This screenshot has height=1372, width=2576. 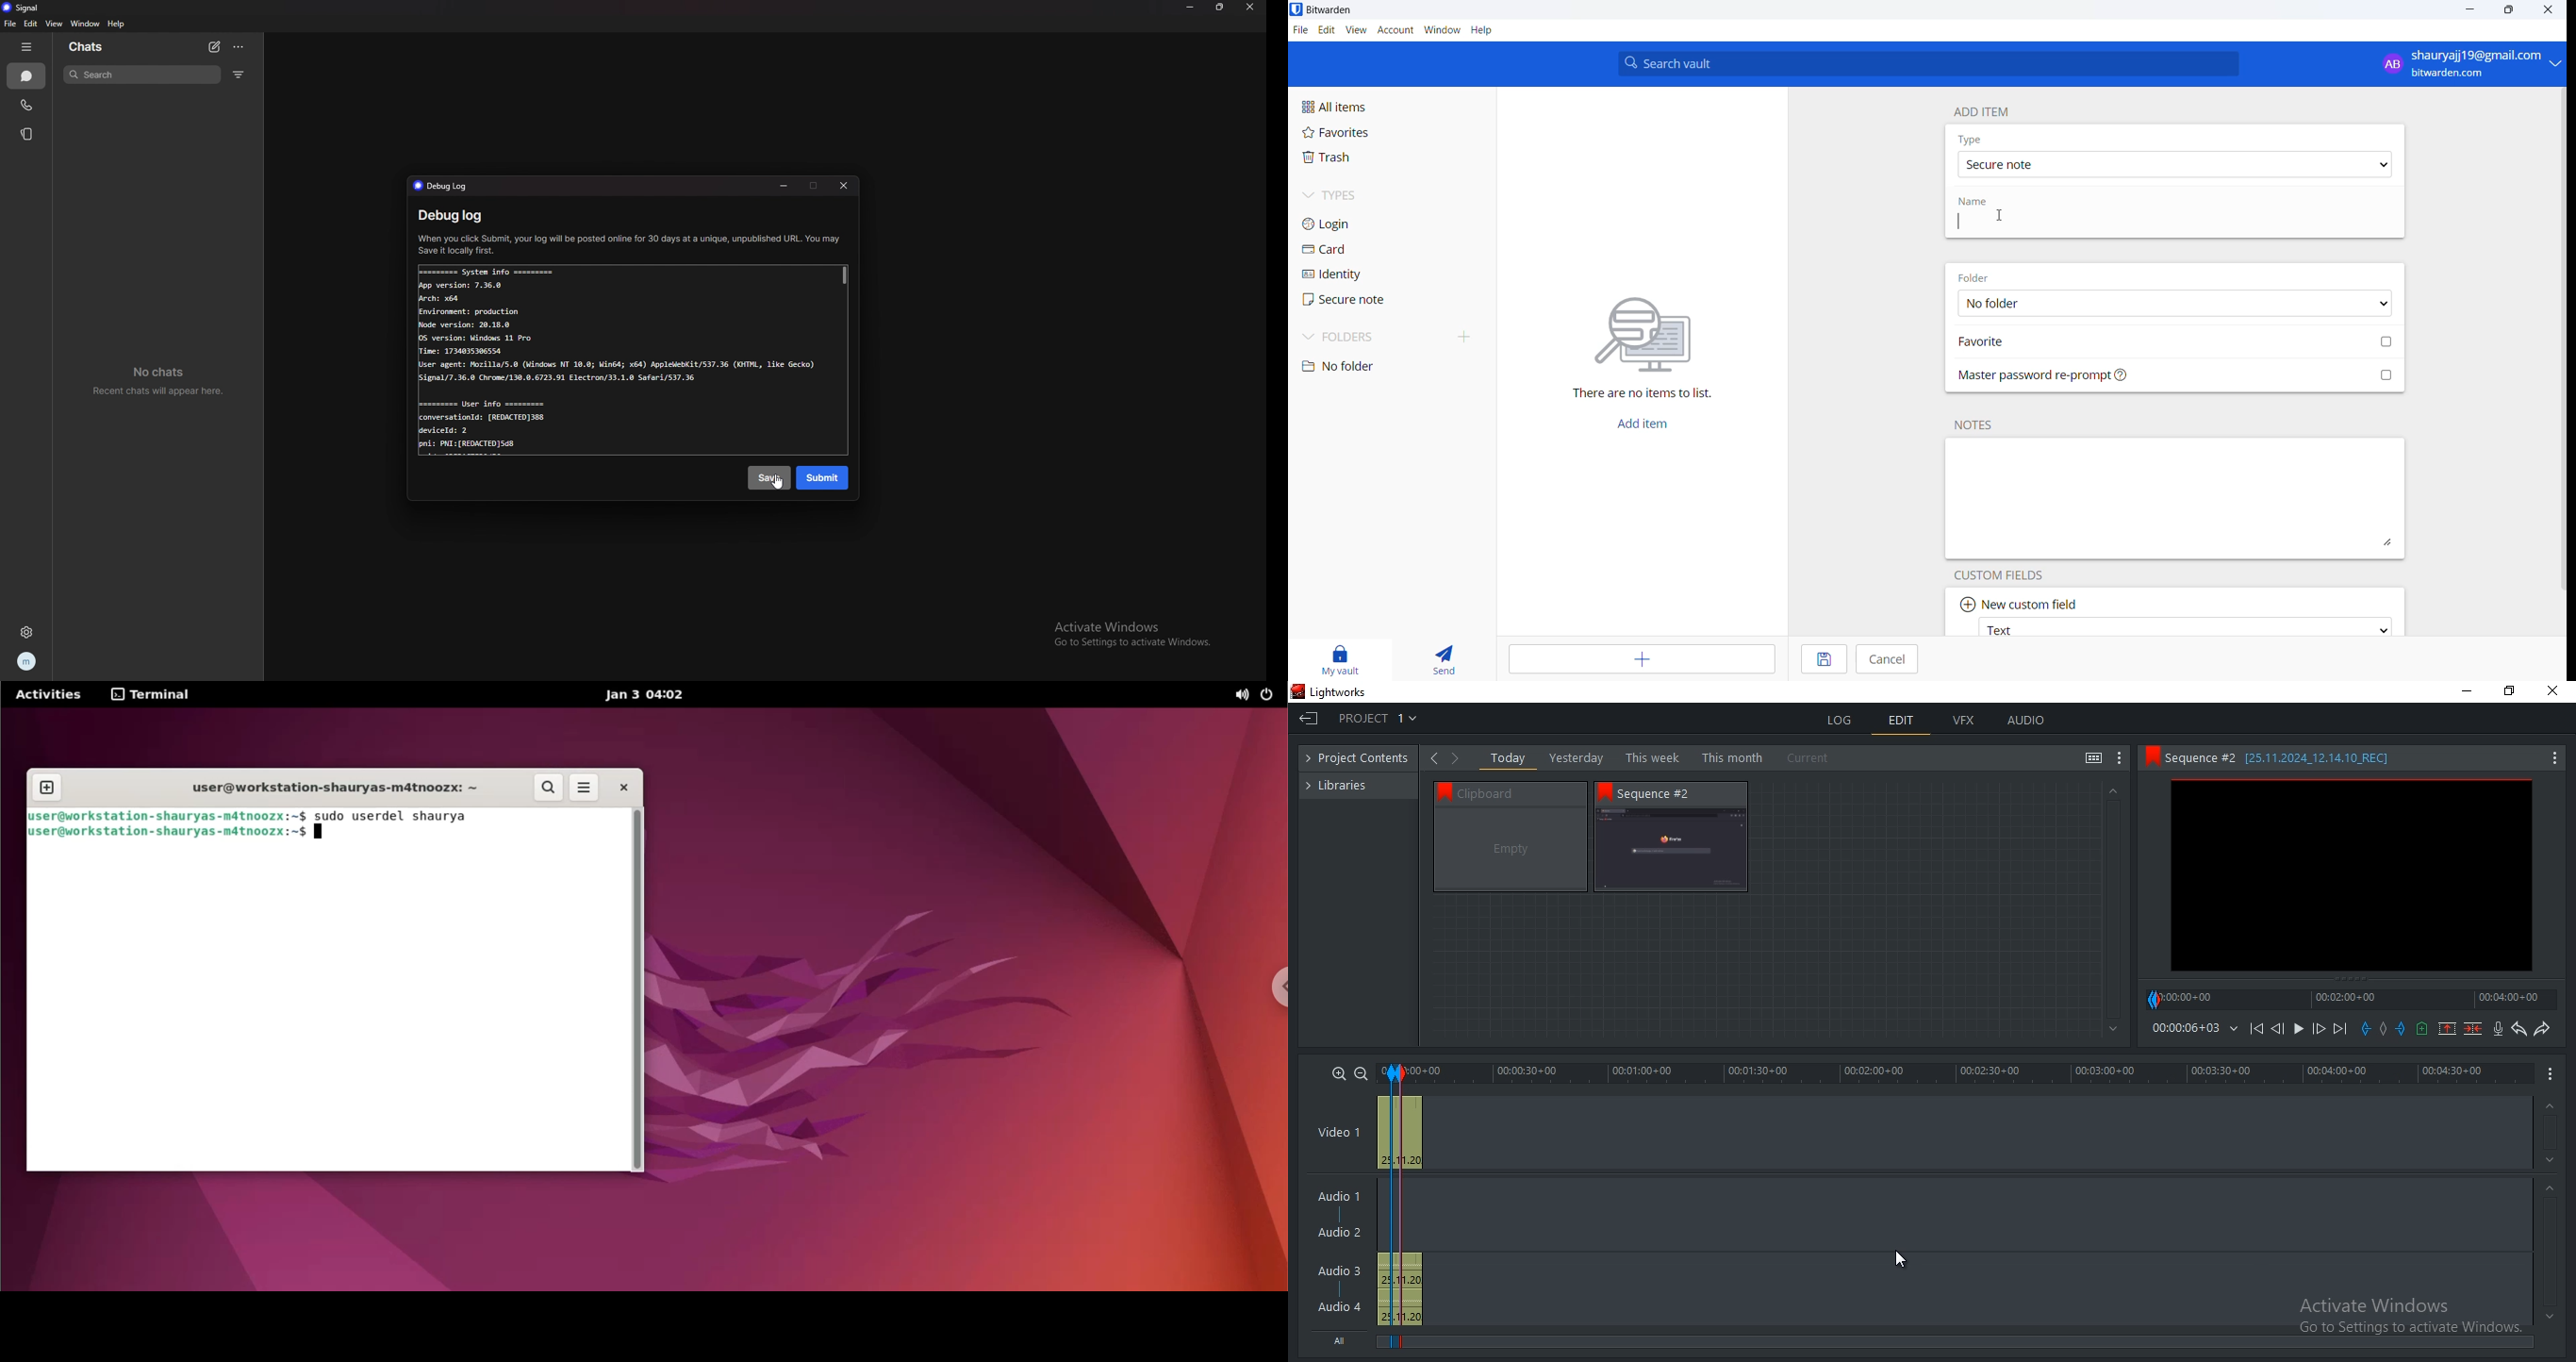 I want to click on record audio, so click(x=2500, y=1029).